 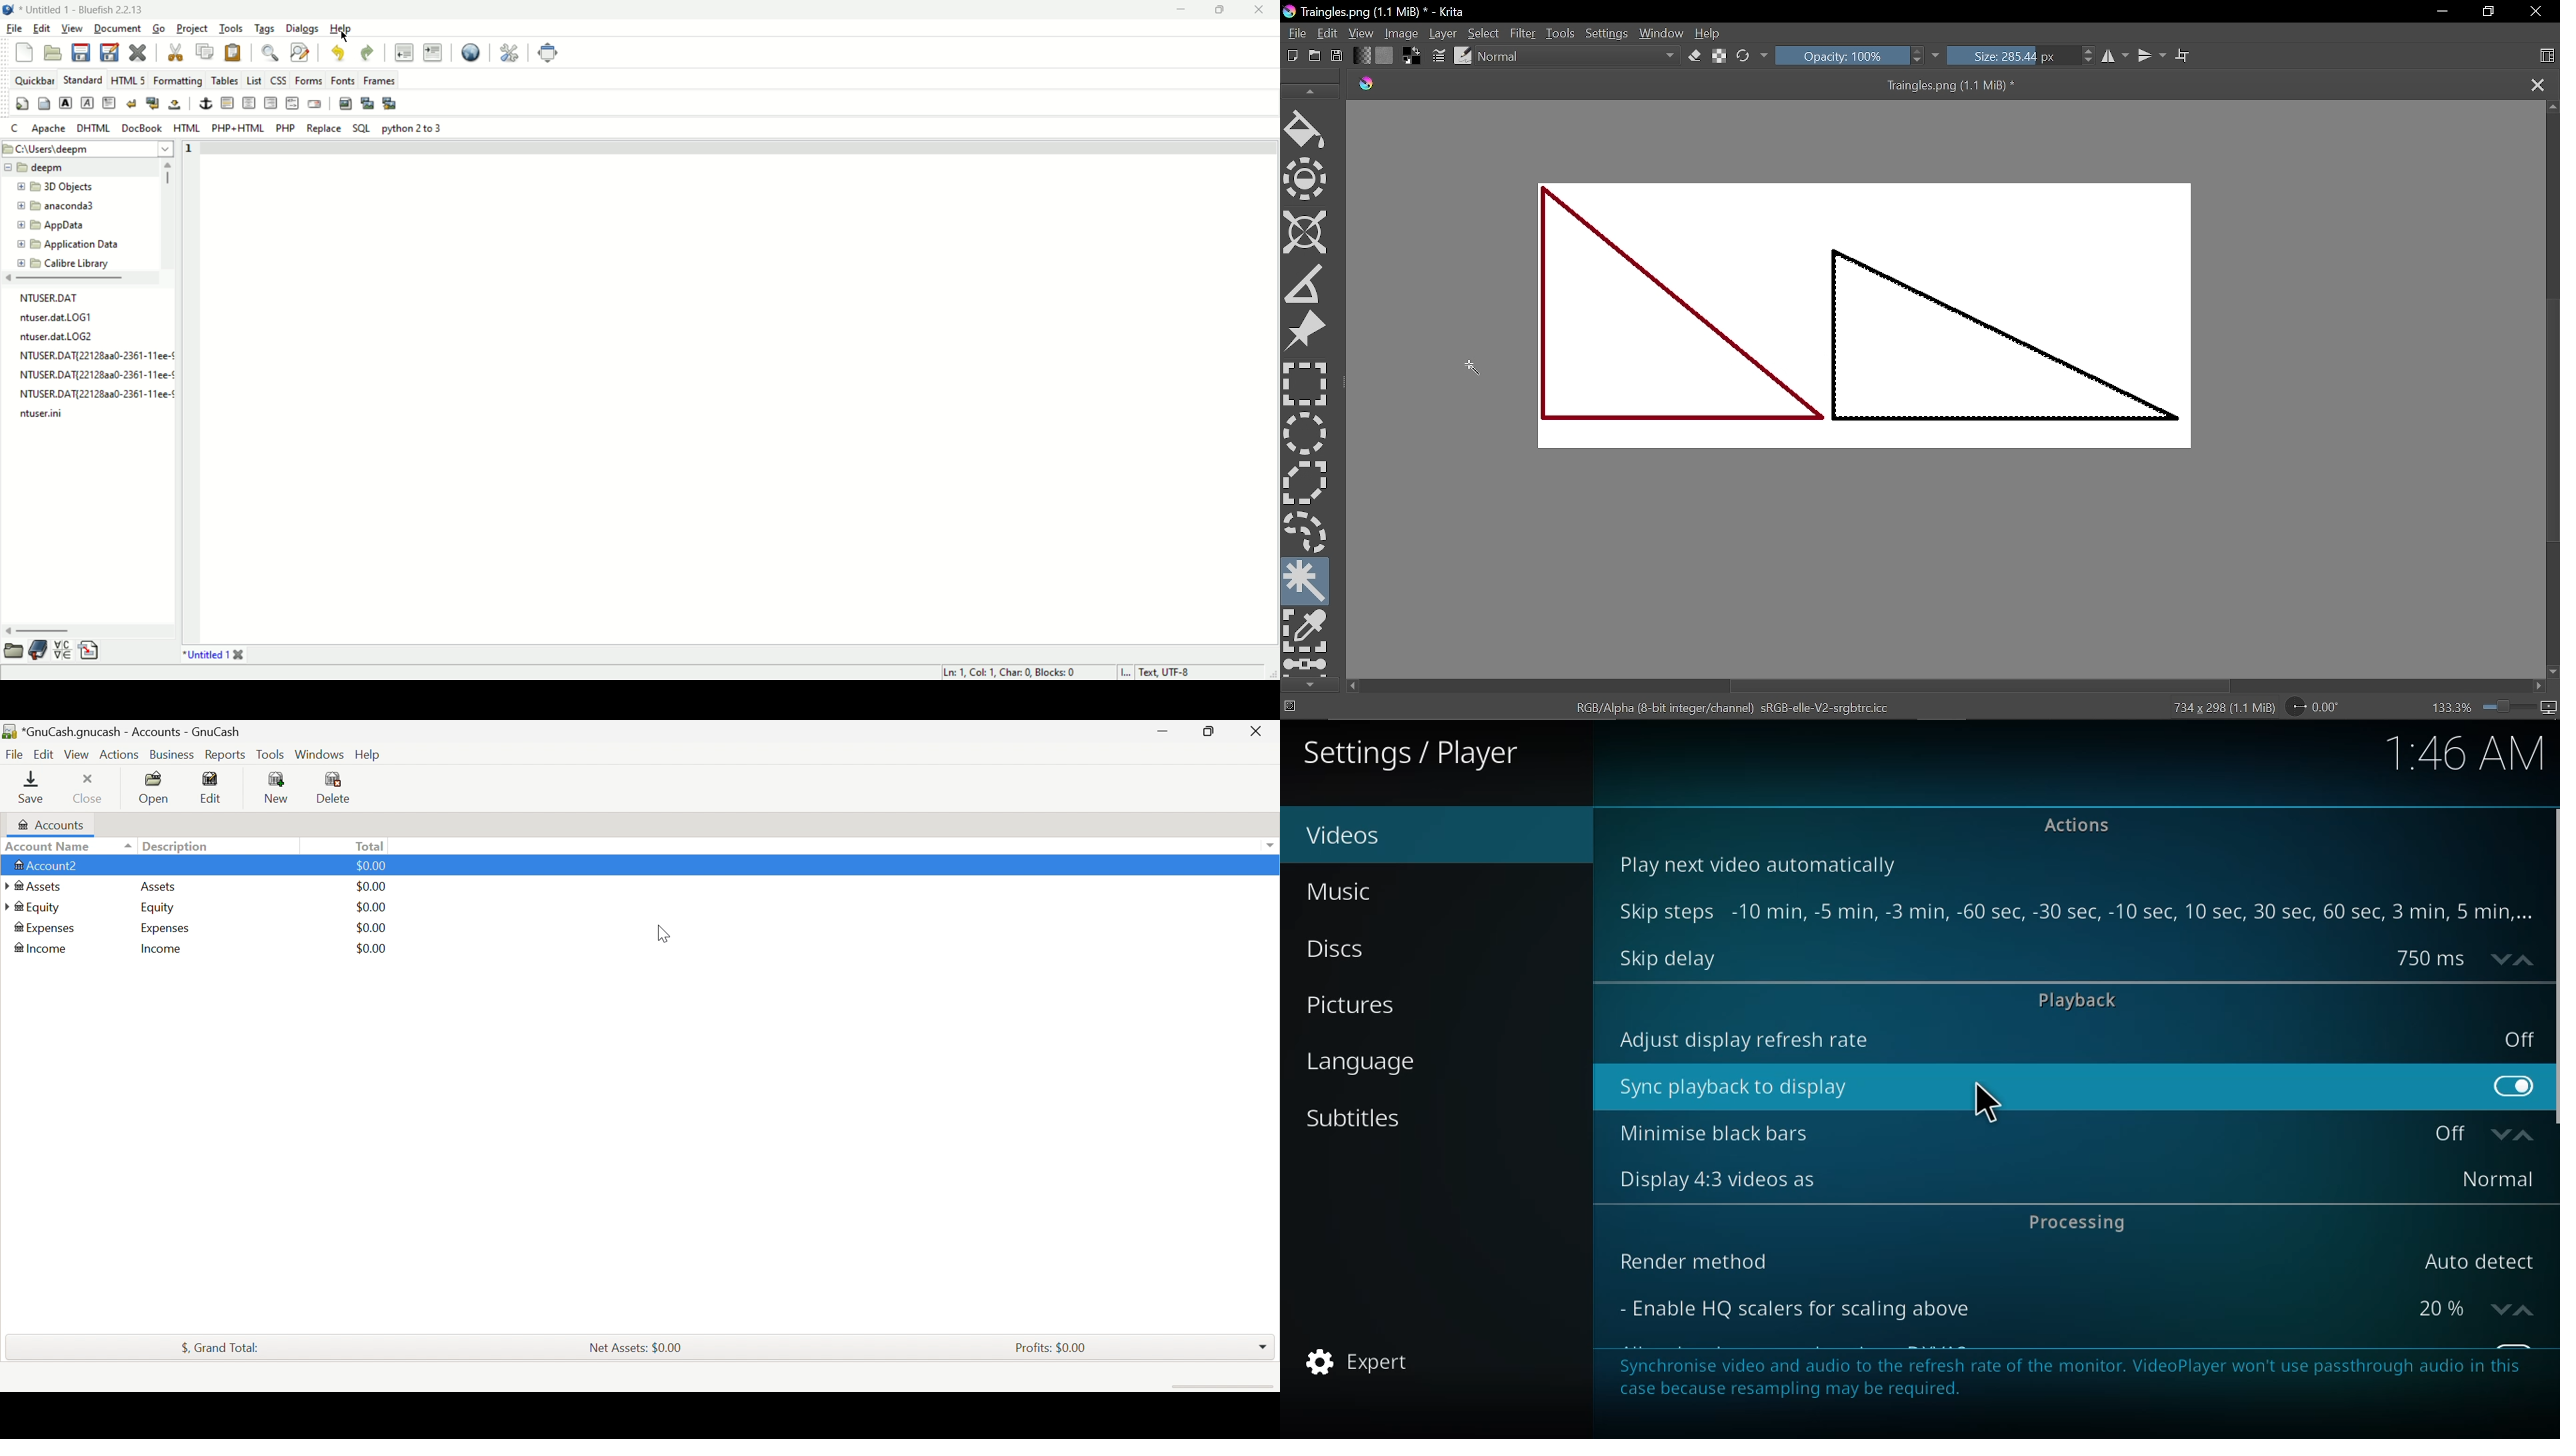 I want to click on Vertical scrollbar, so click(x=2552, y=422).